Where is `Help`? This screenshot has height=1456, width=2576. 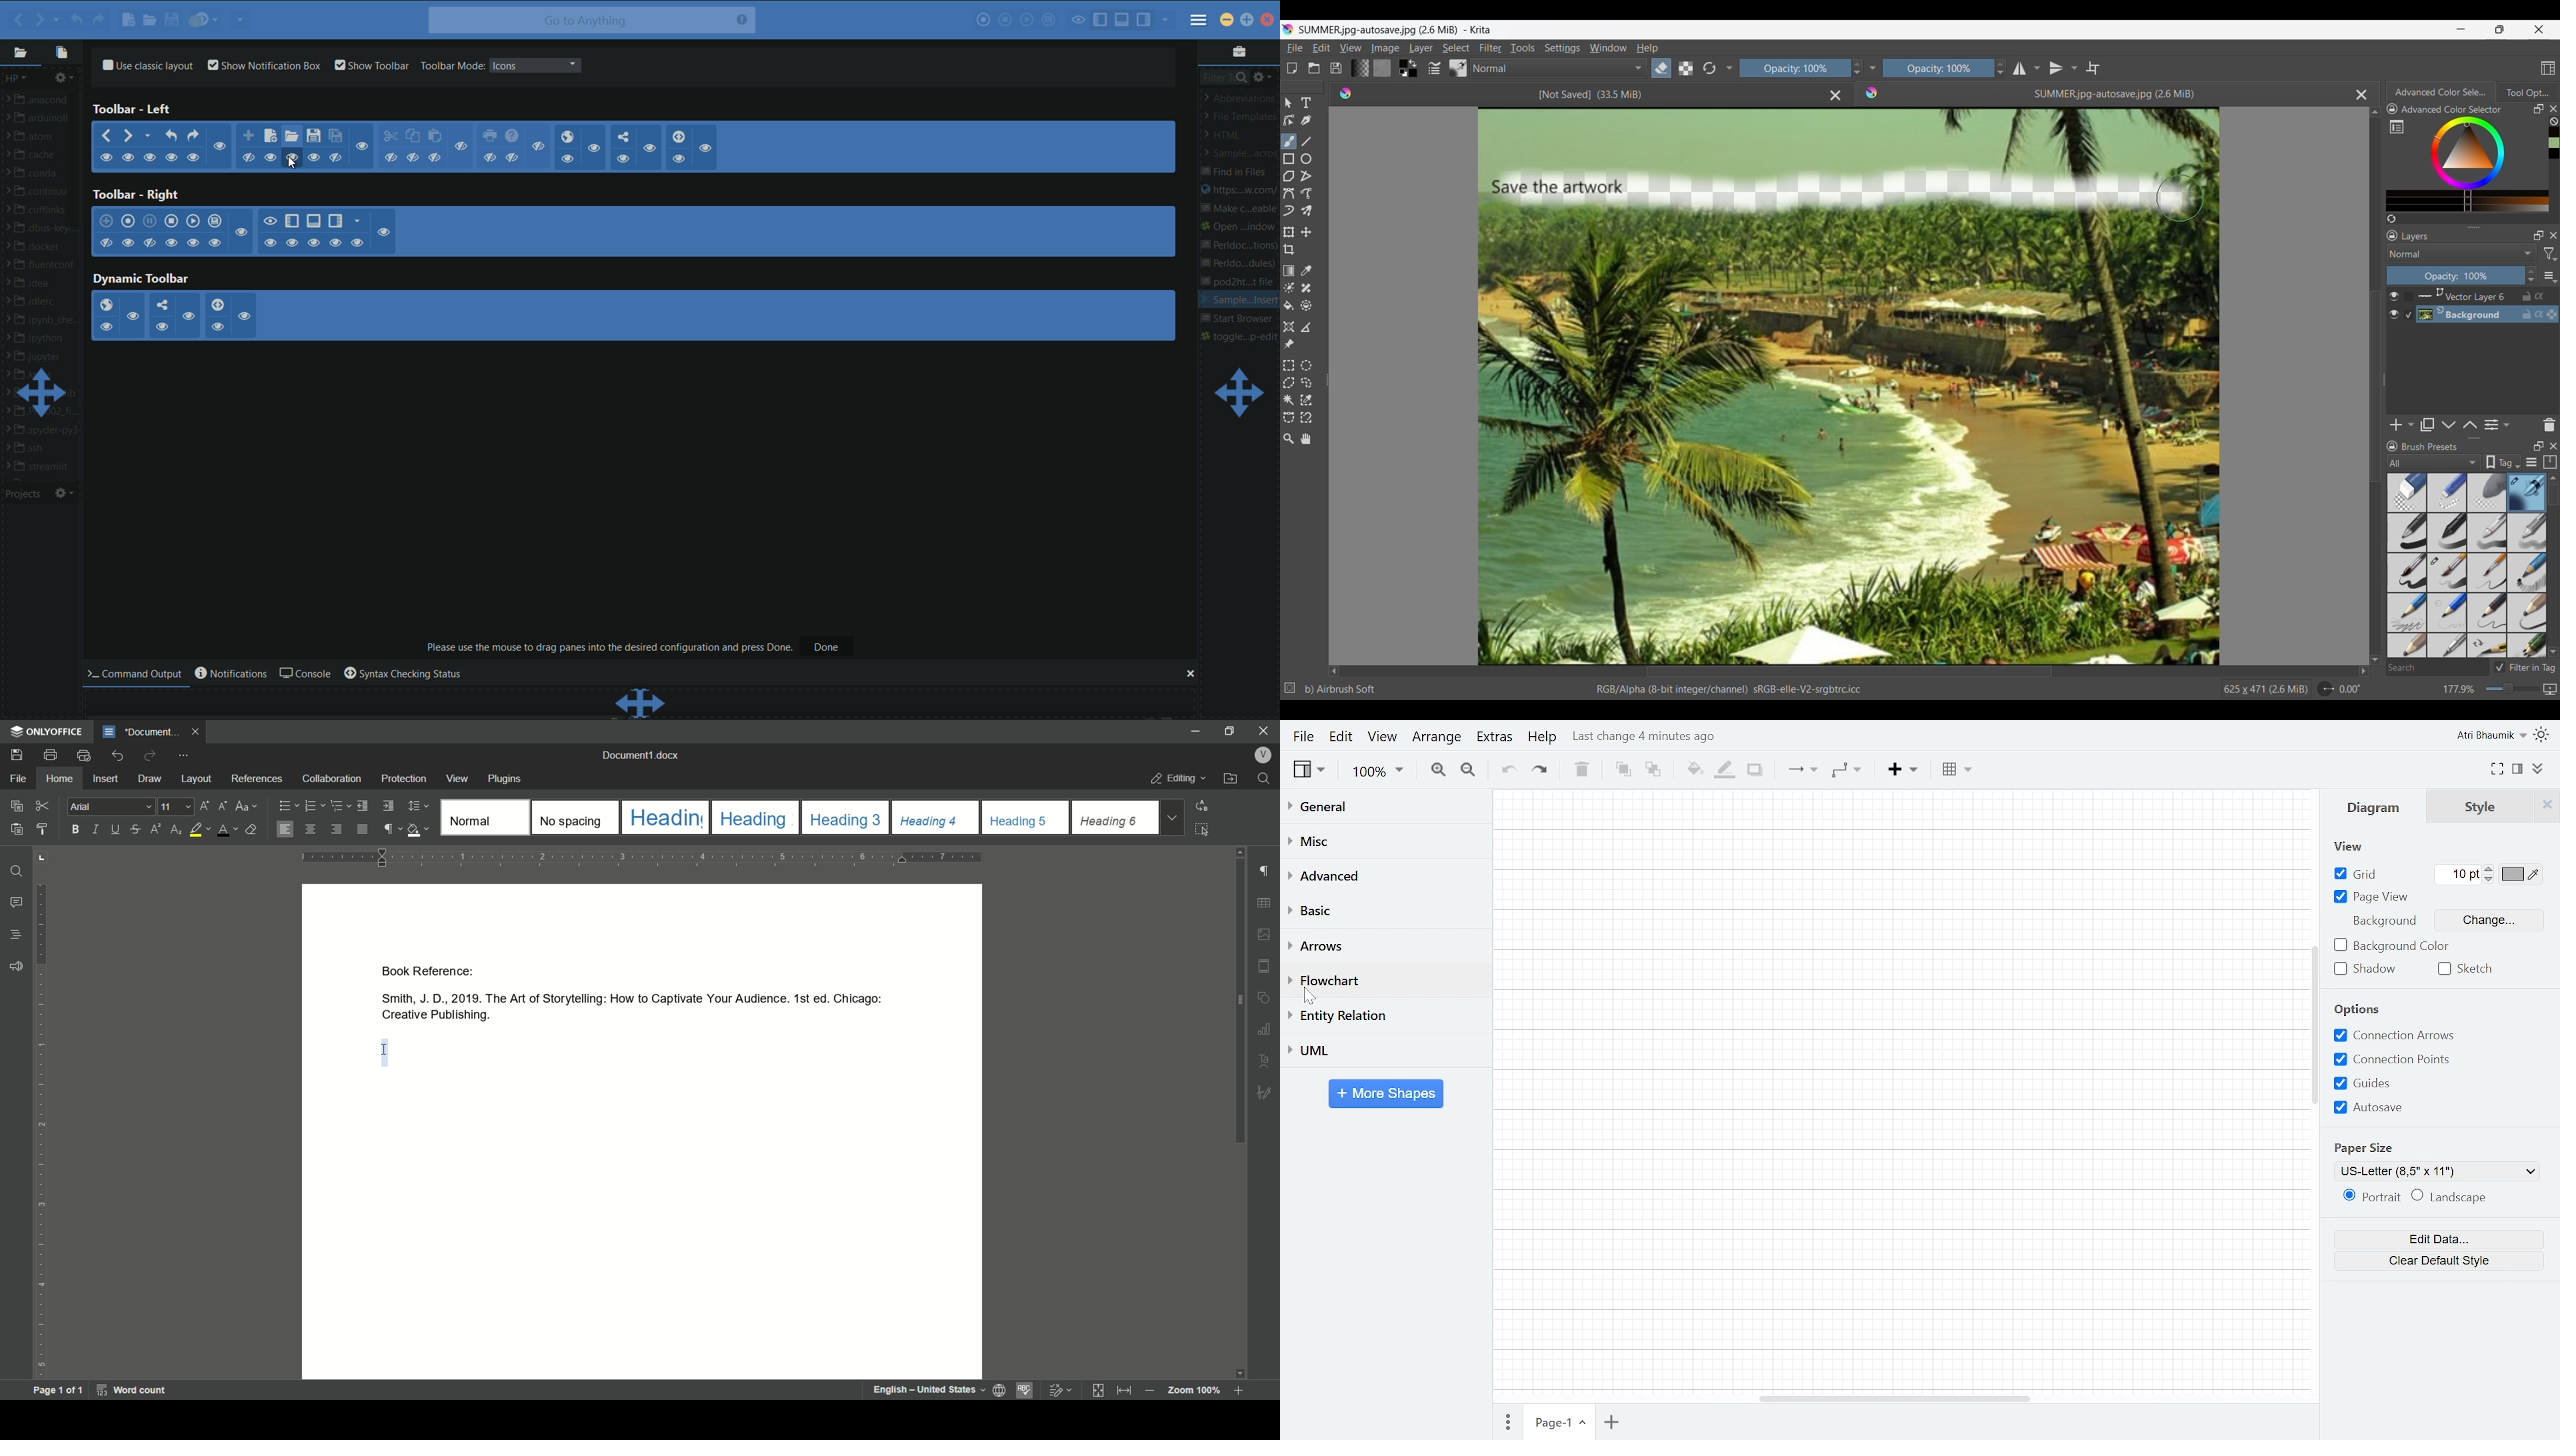 Help is located at coordinates (1648, 48).